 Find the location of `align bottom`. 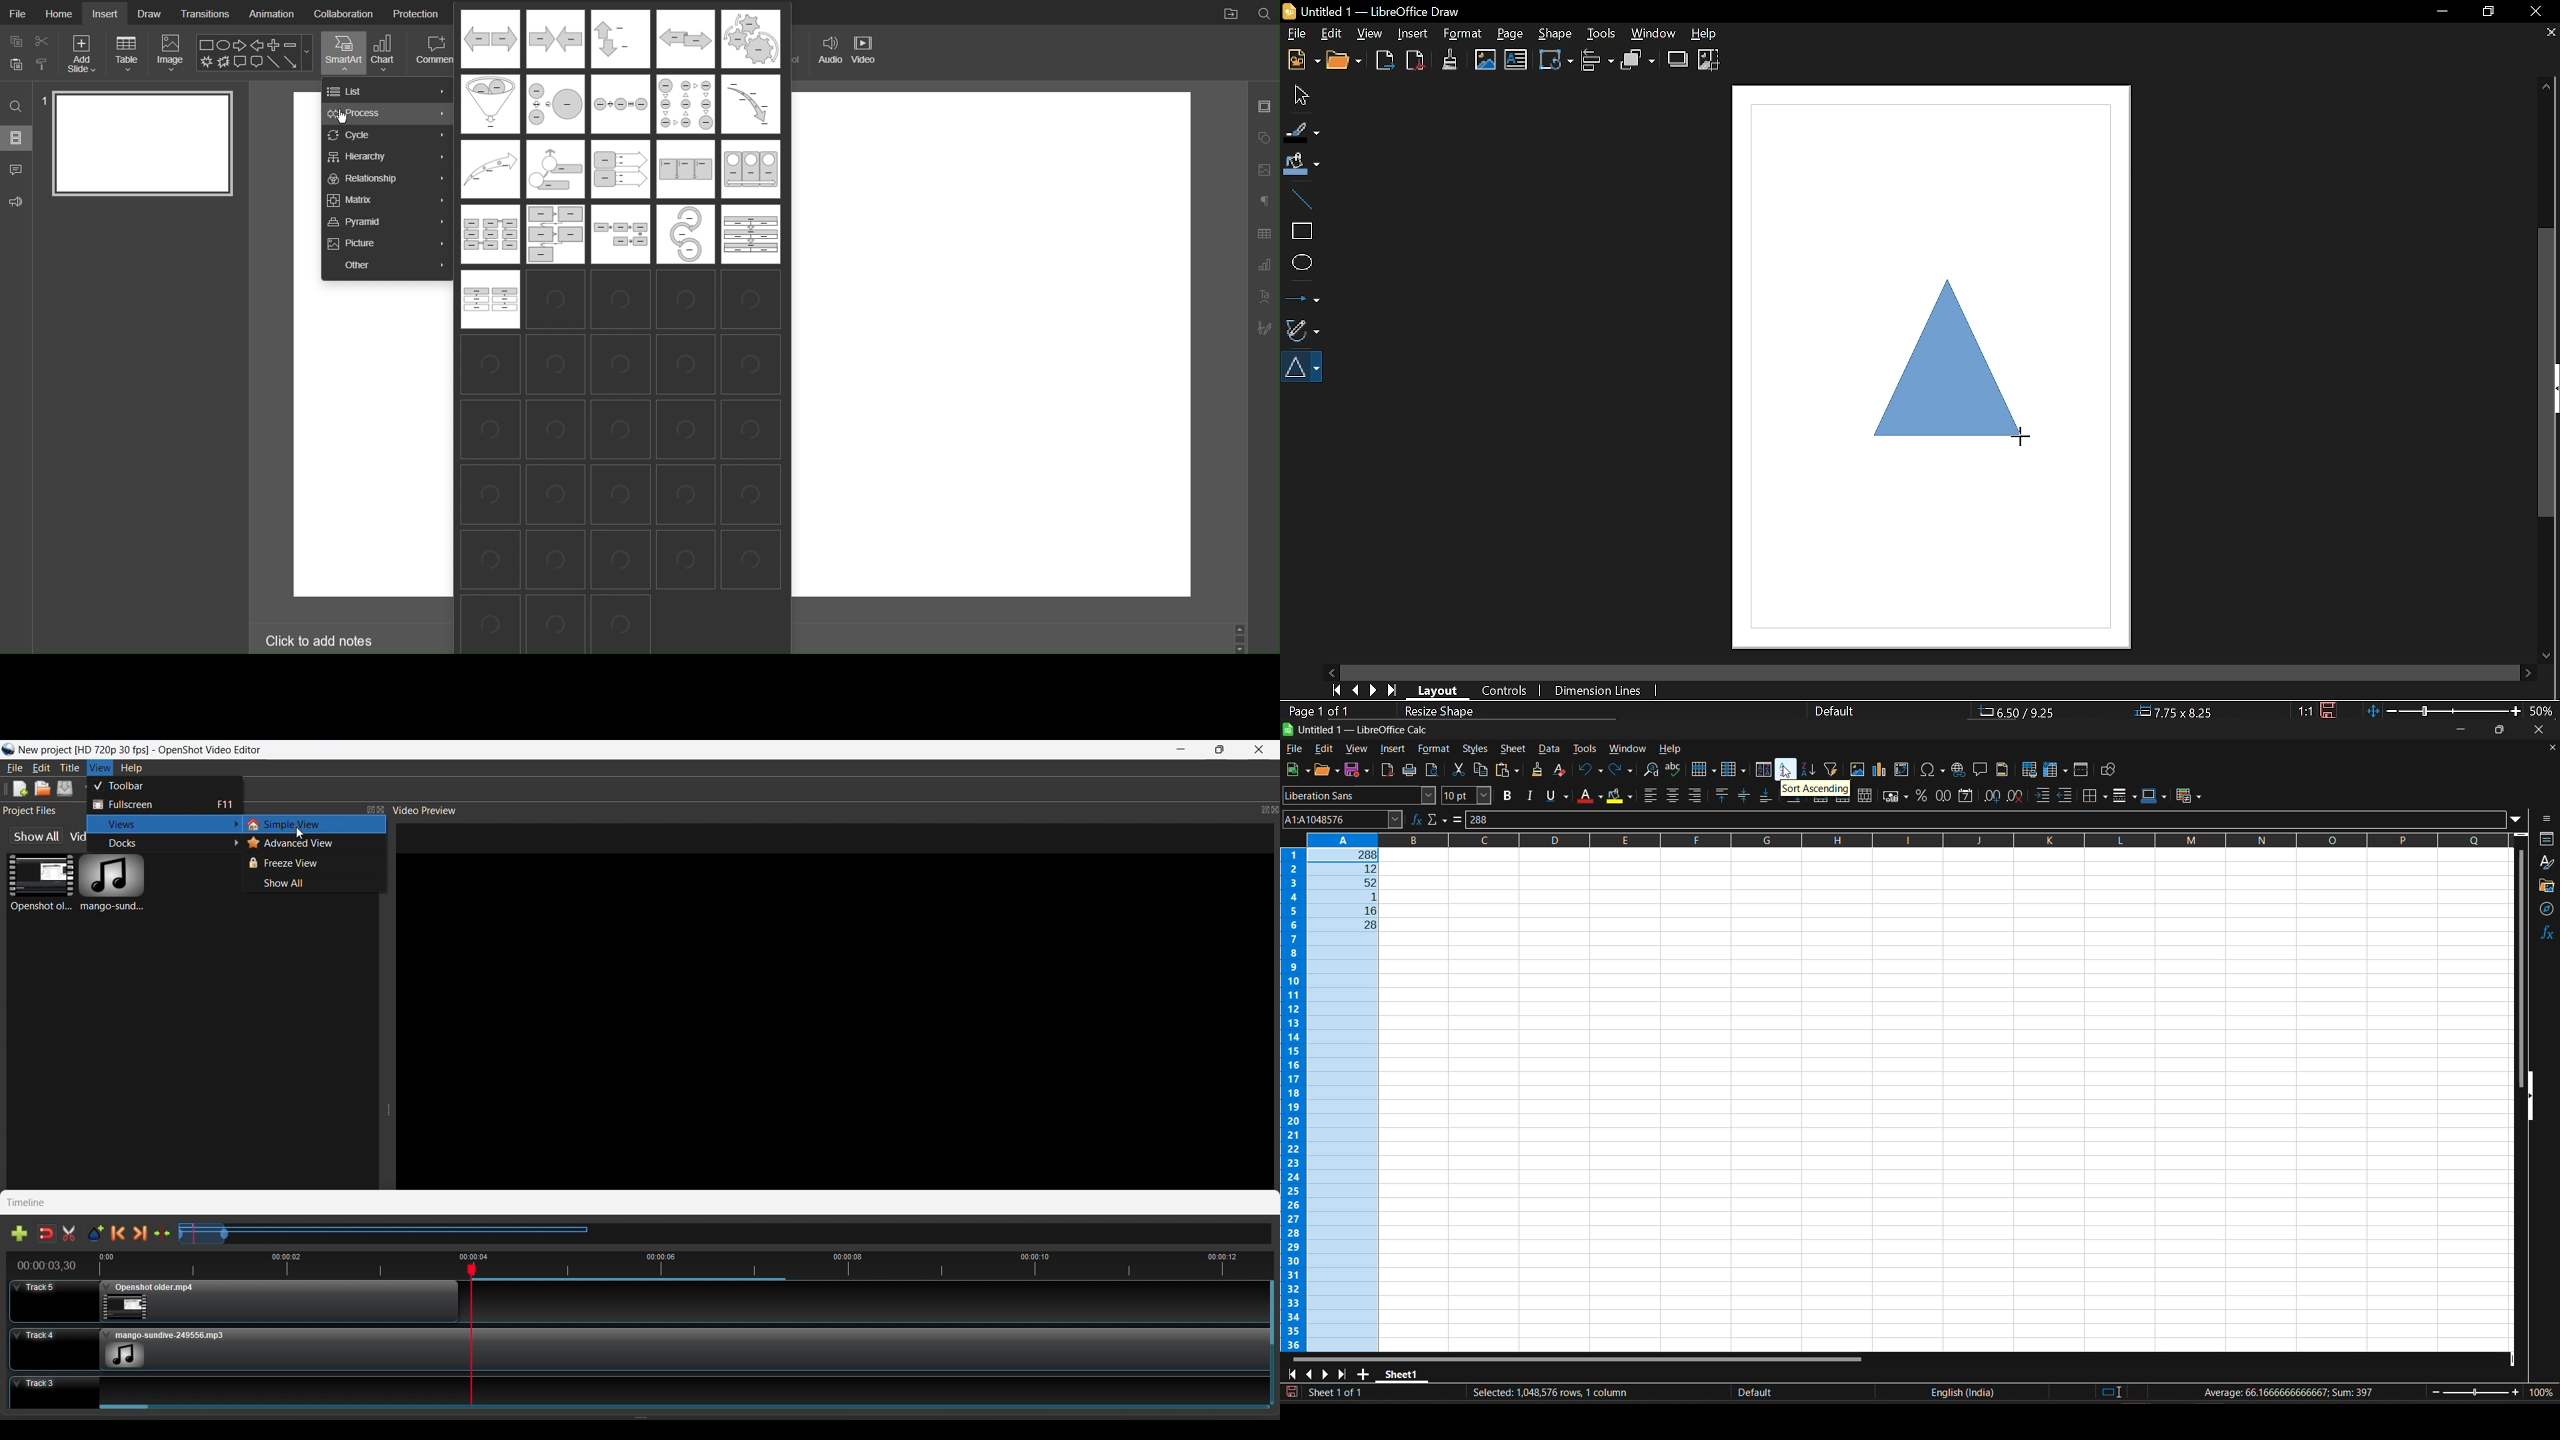

align bottom is located at coordinates (1766, 796).